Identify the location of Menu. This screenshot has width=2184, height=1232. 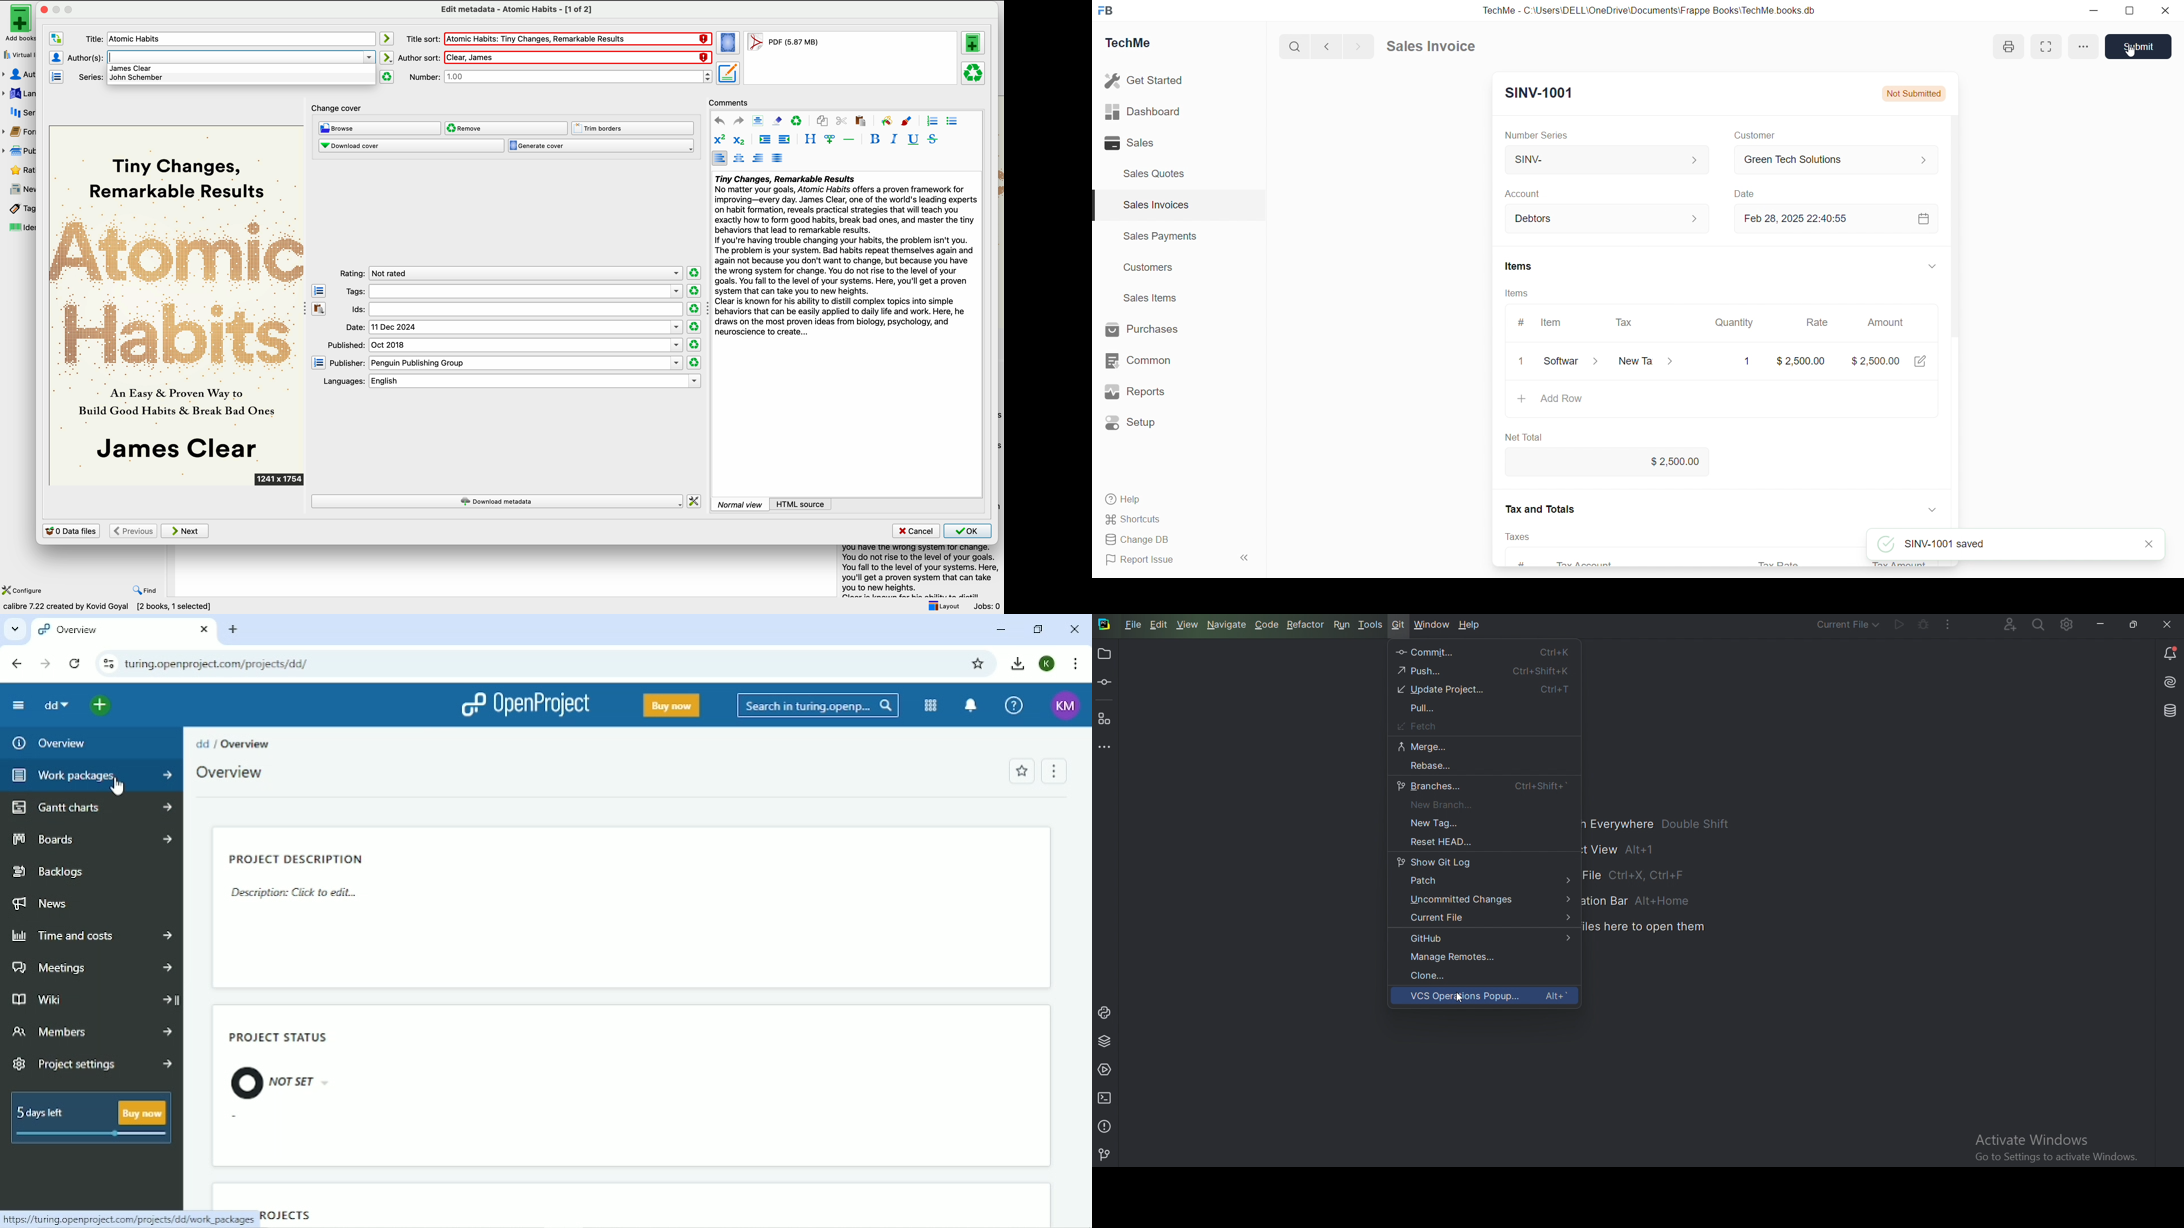
(1056, 772).